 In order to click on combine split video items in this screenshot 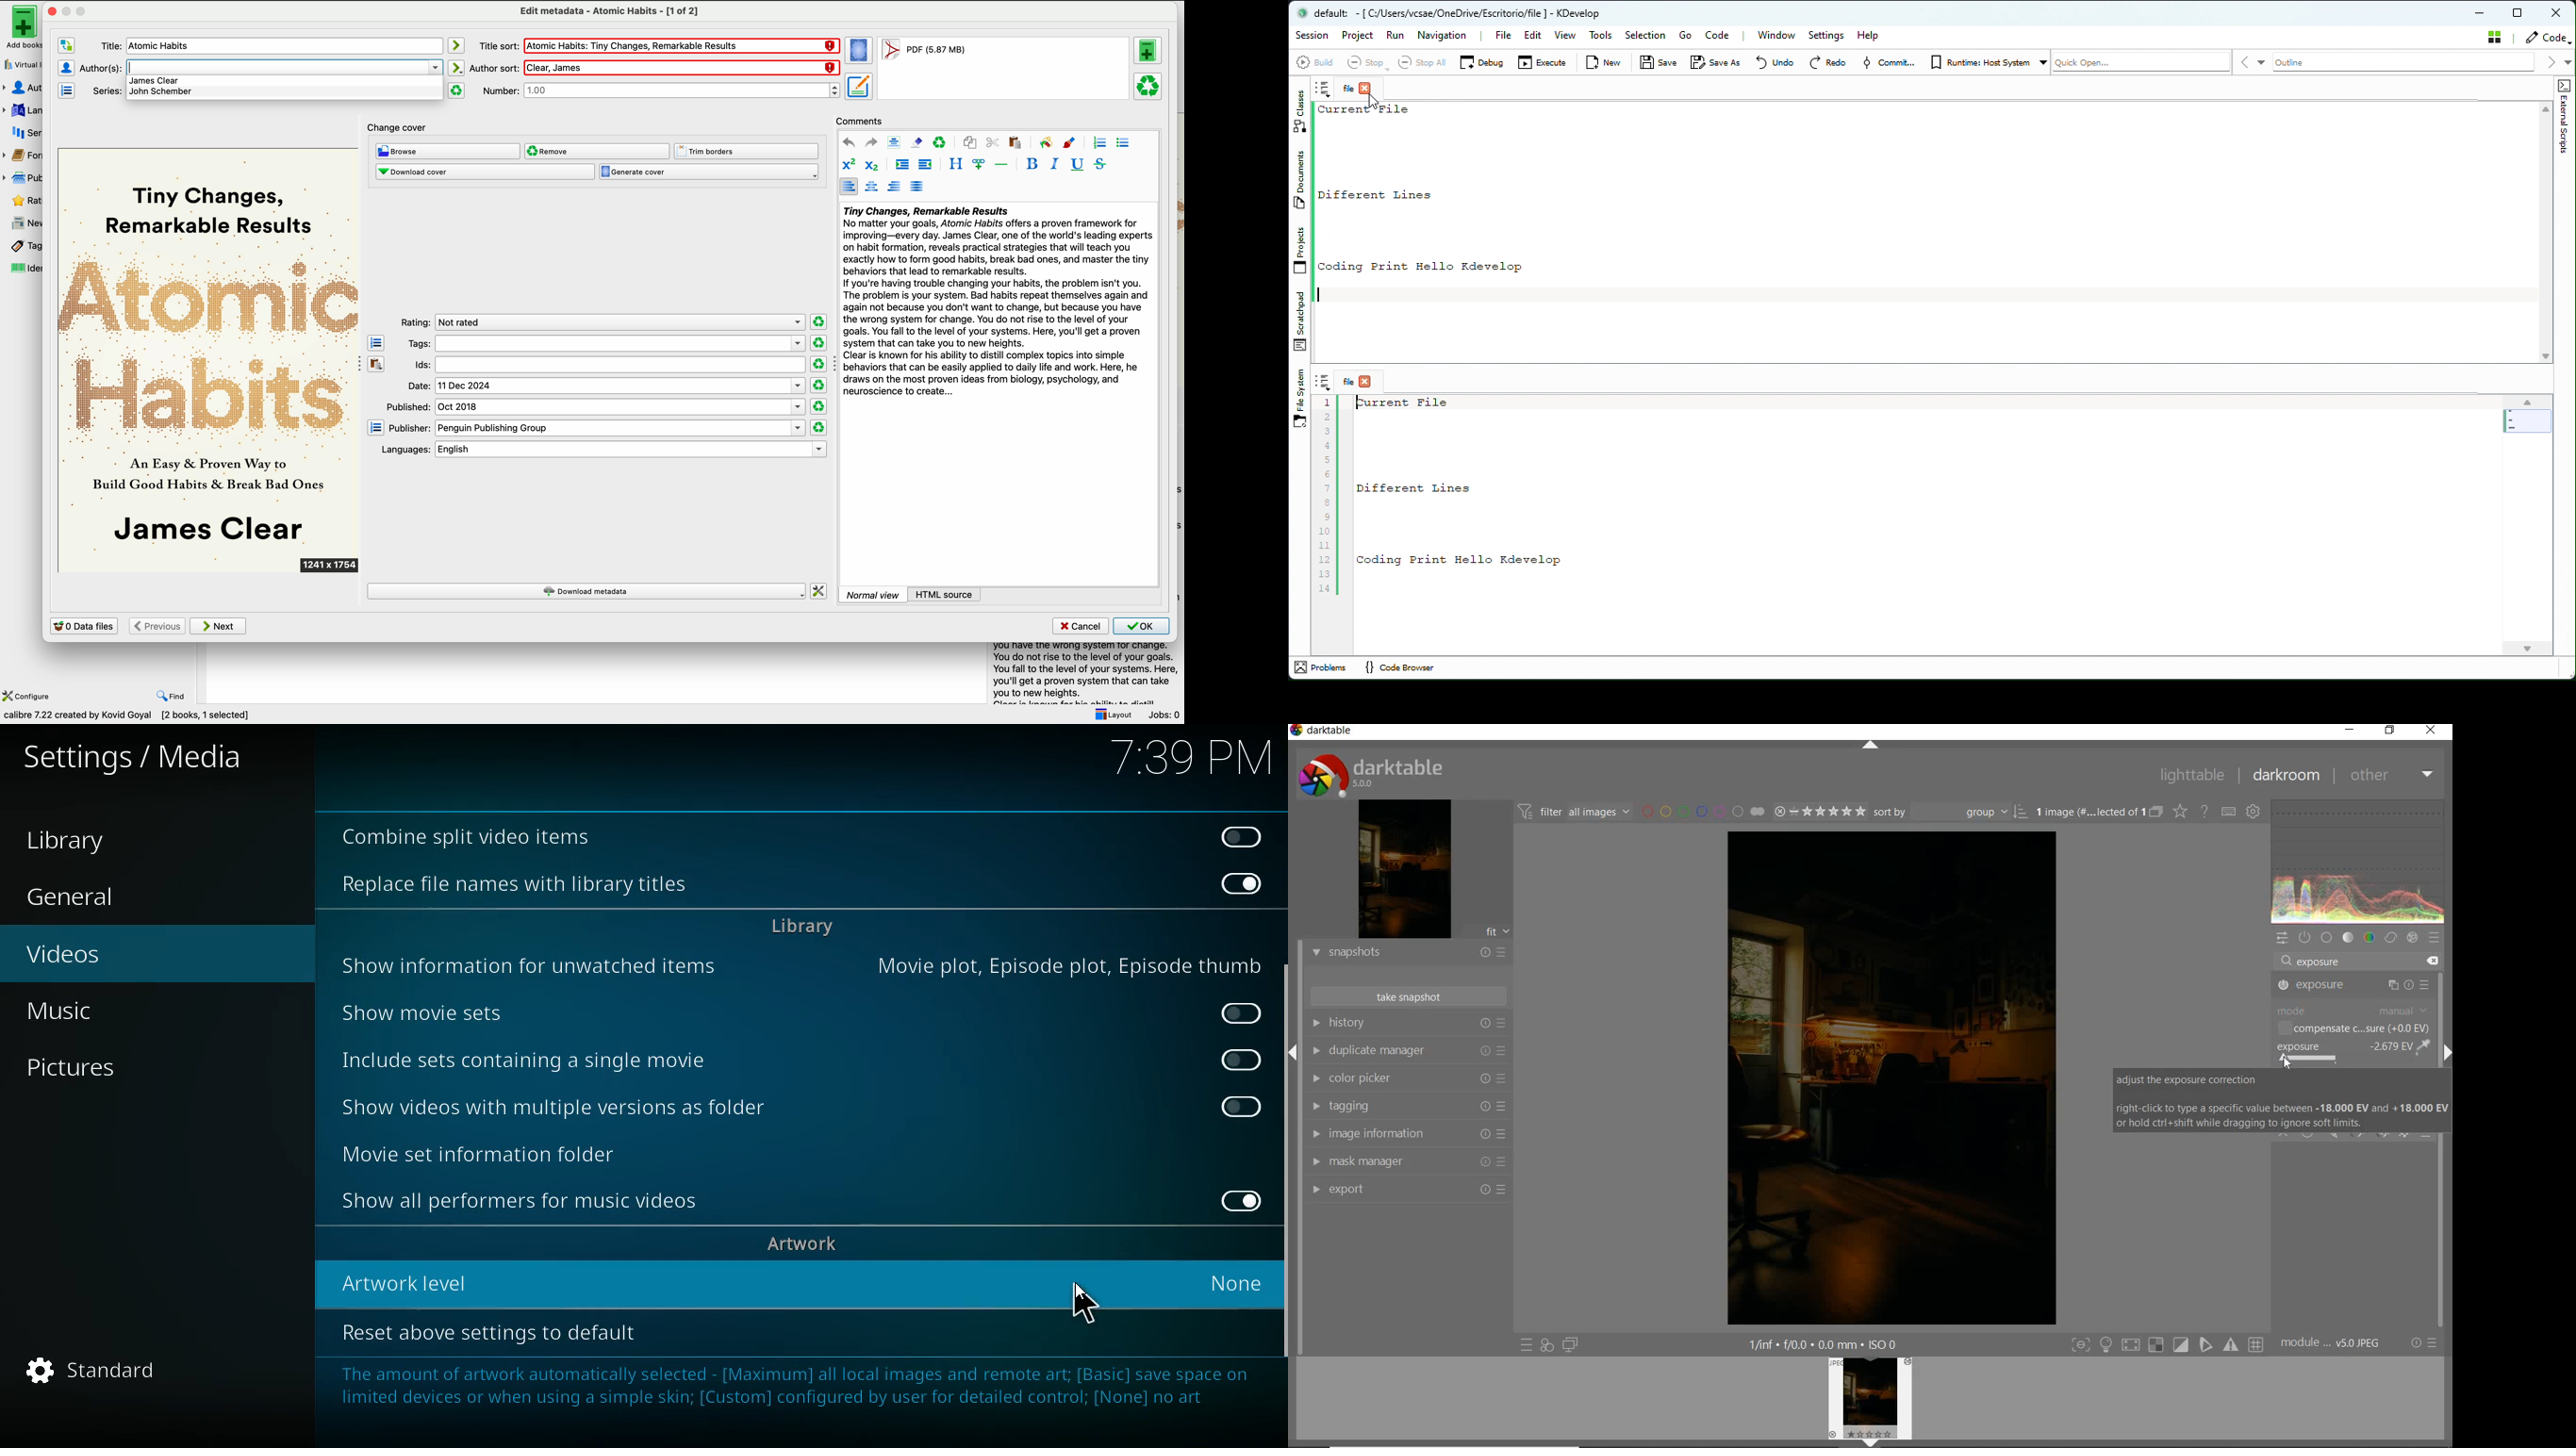, I will do `click(470, 838)`.